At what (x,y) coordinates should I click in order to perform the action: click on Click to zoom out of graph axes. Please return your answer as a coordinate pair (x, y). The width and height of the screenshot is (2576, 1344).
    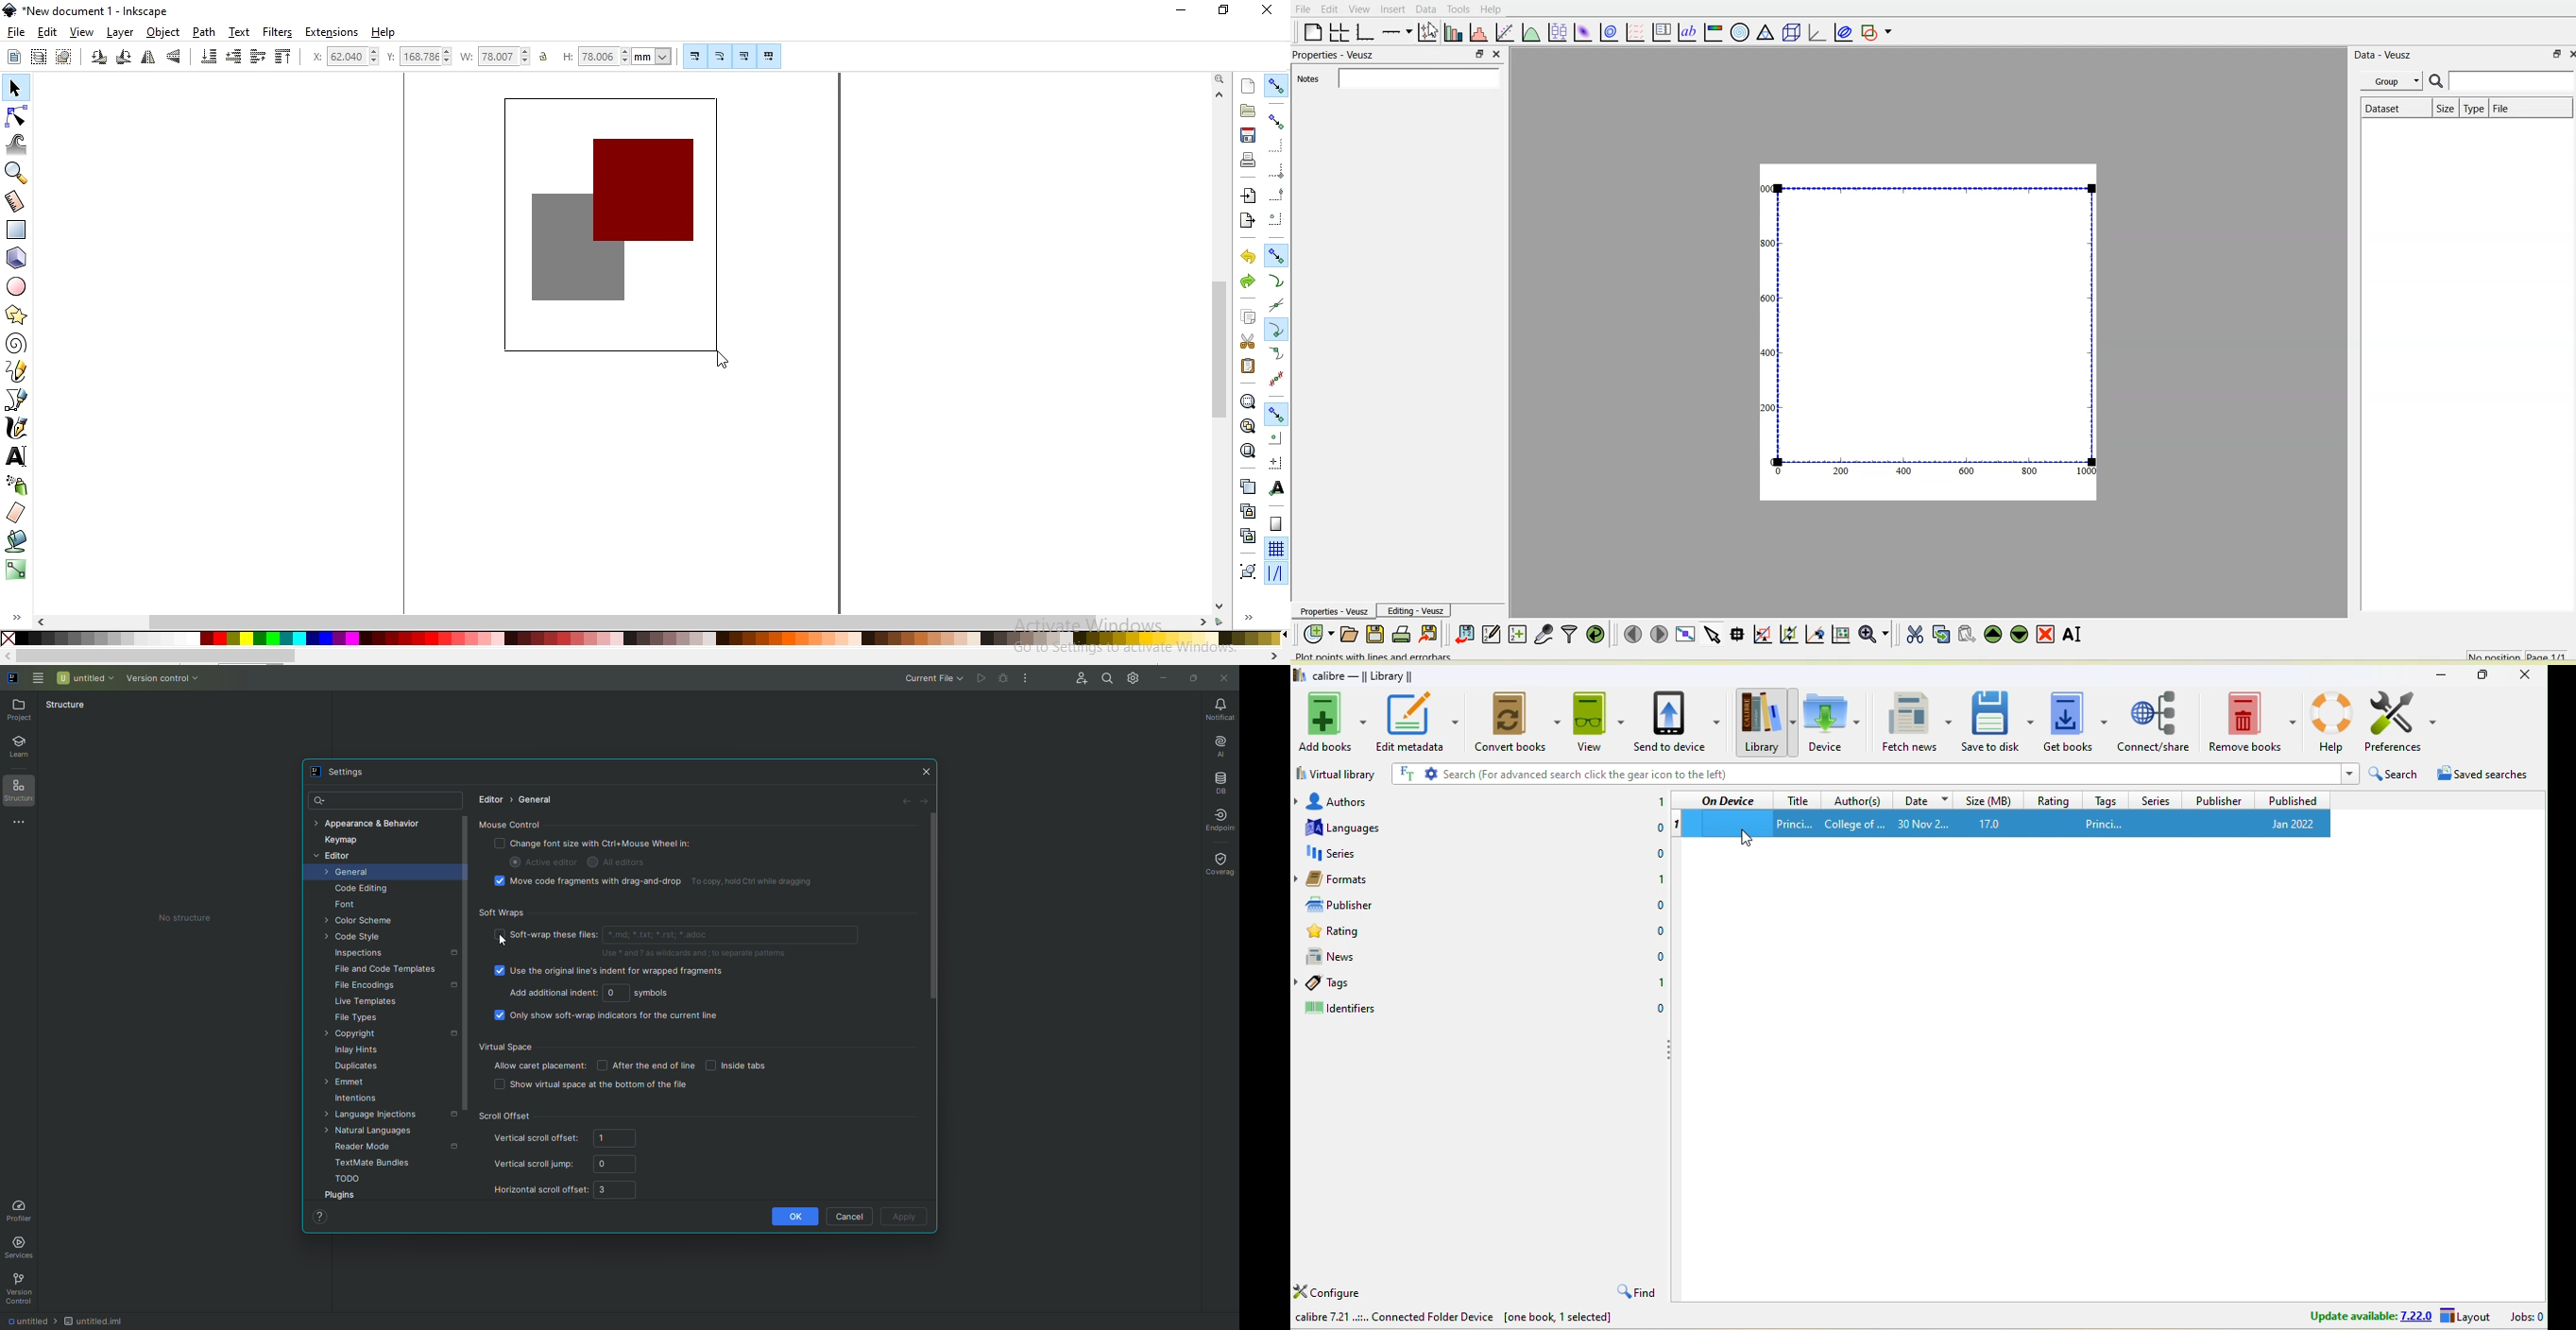
    Looking at the image, I should click on (1790, 635).